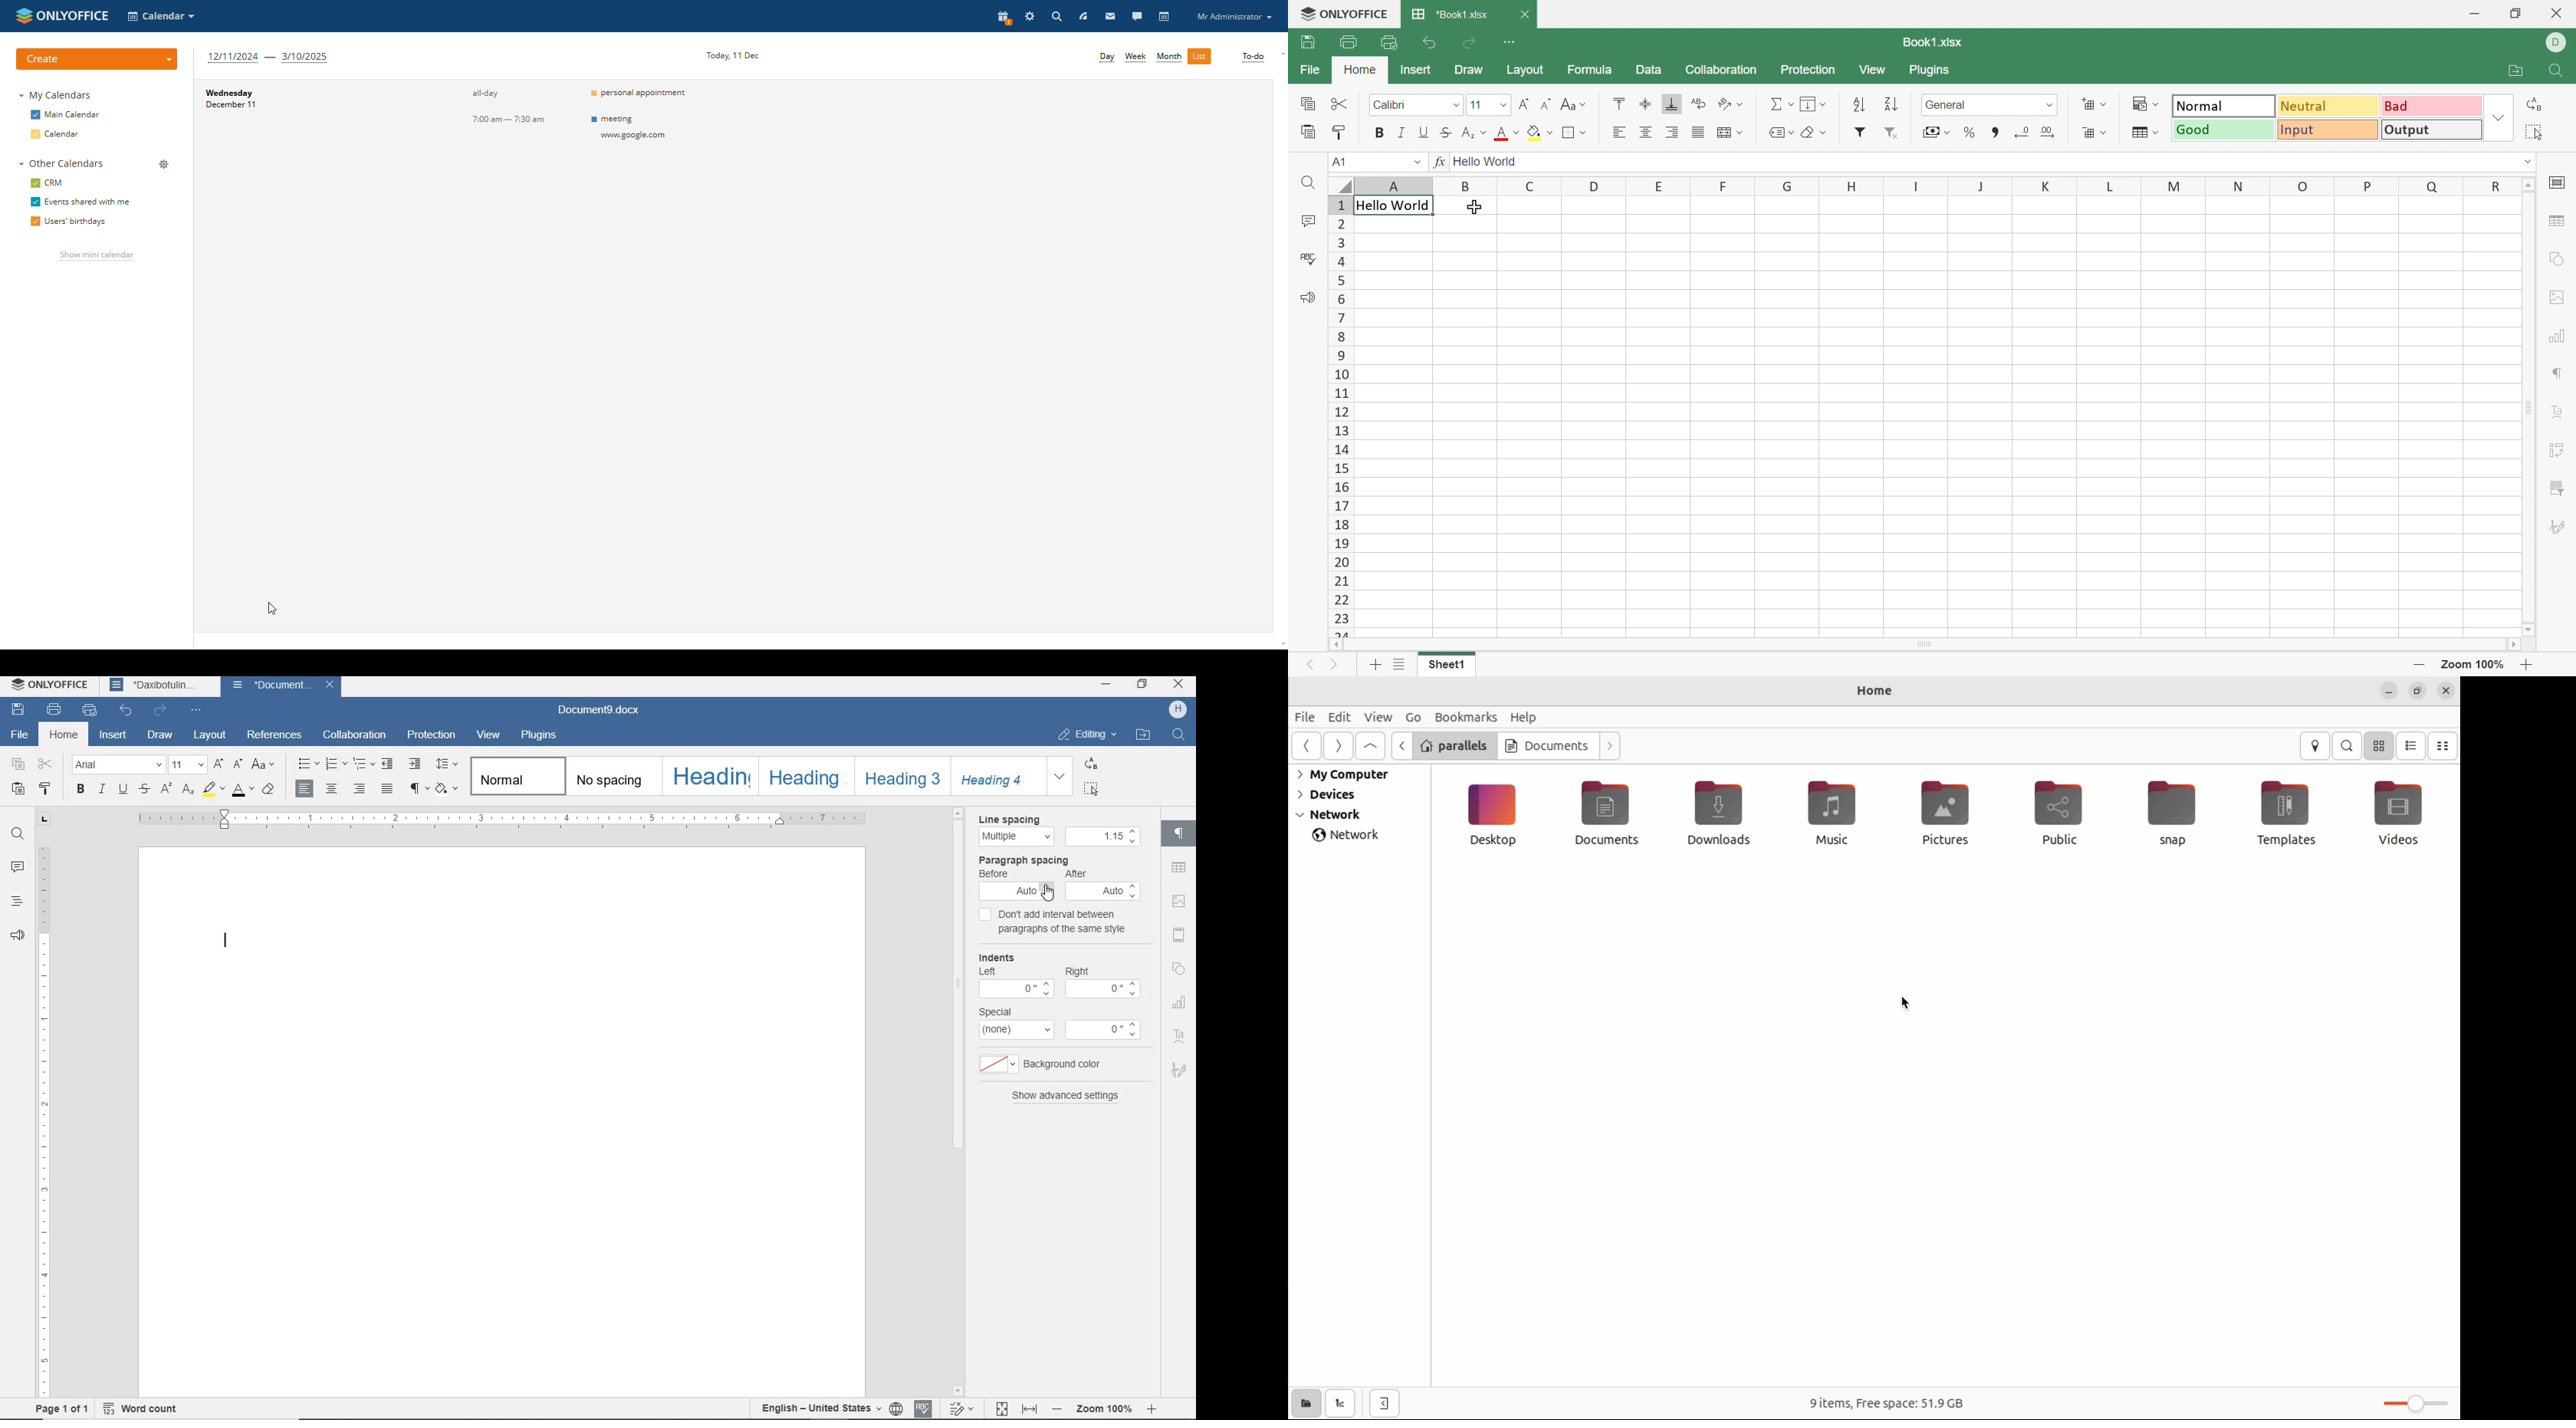 The width and height of the screenshot is (2576, 1428). Describe the element at coordinates (2096, 104) in the screenshot. I see `Add cell` at that location.